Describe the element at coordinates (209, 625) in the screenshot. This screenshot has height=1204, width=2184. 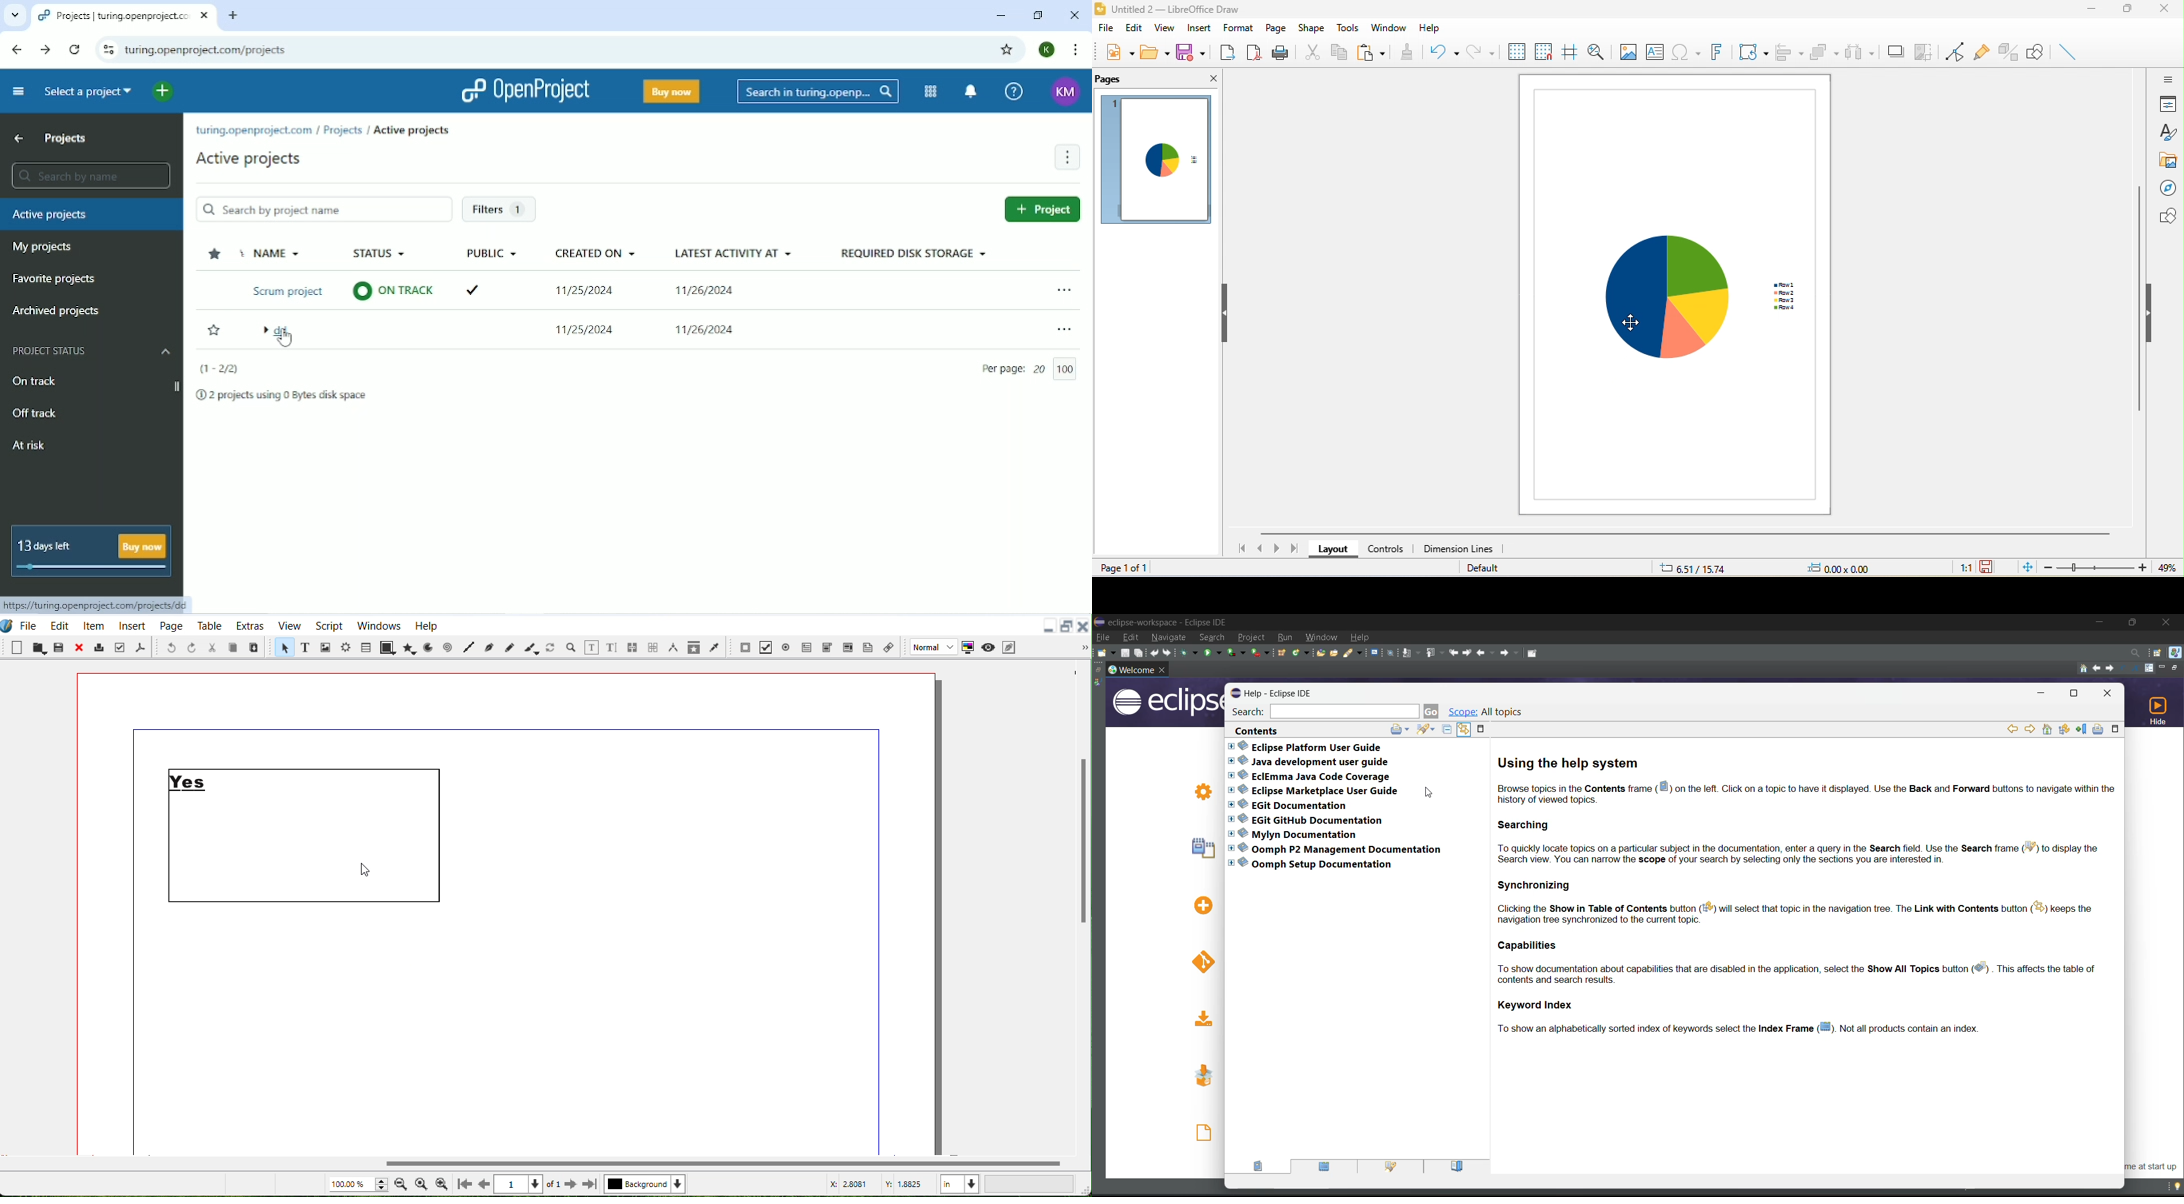
I see `Table` at that location.